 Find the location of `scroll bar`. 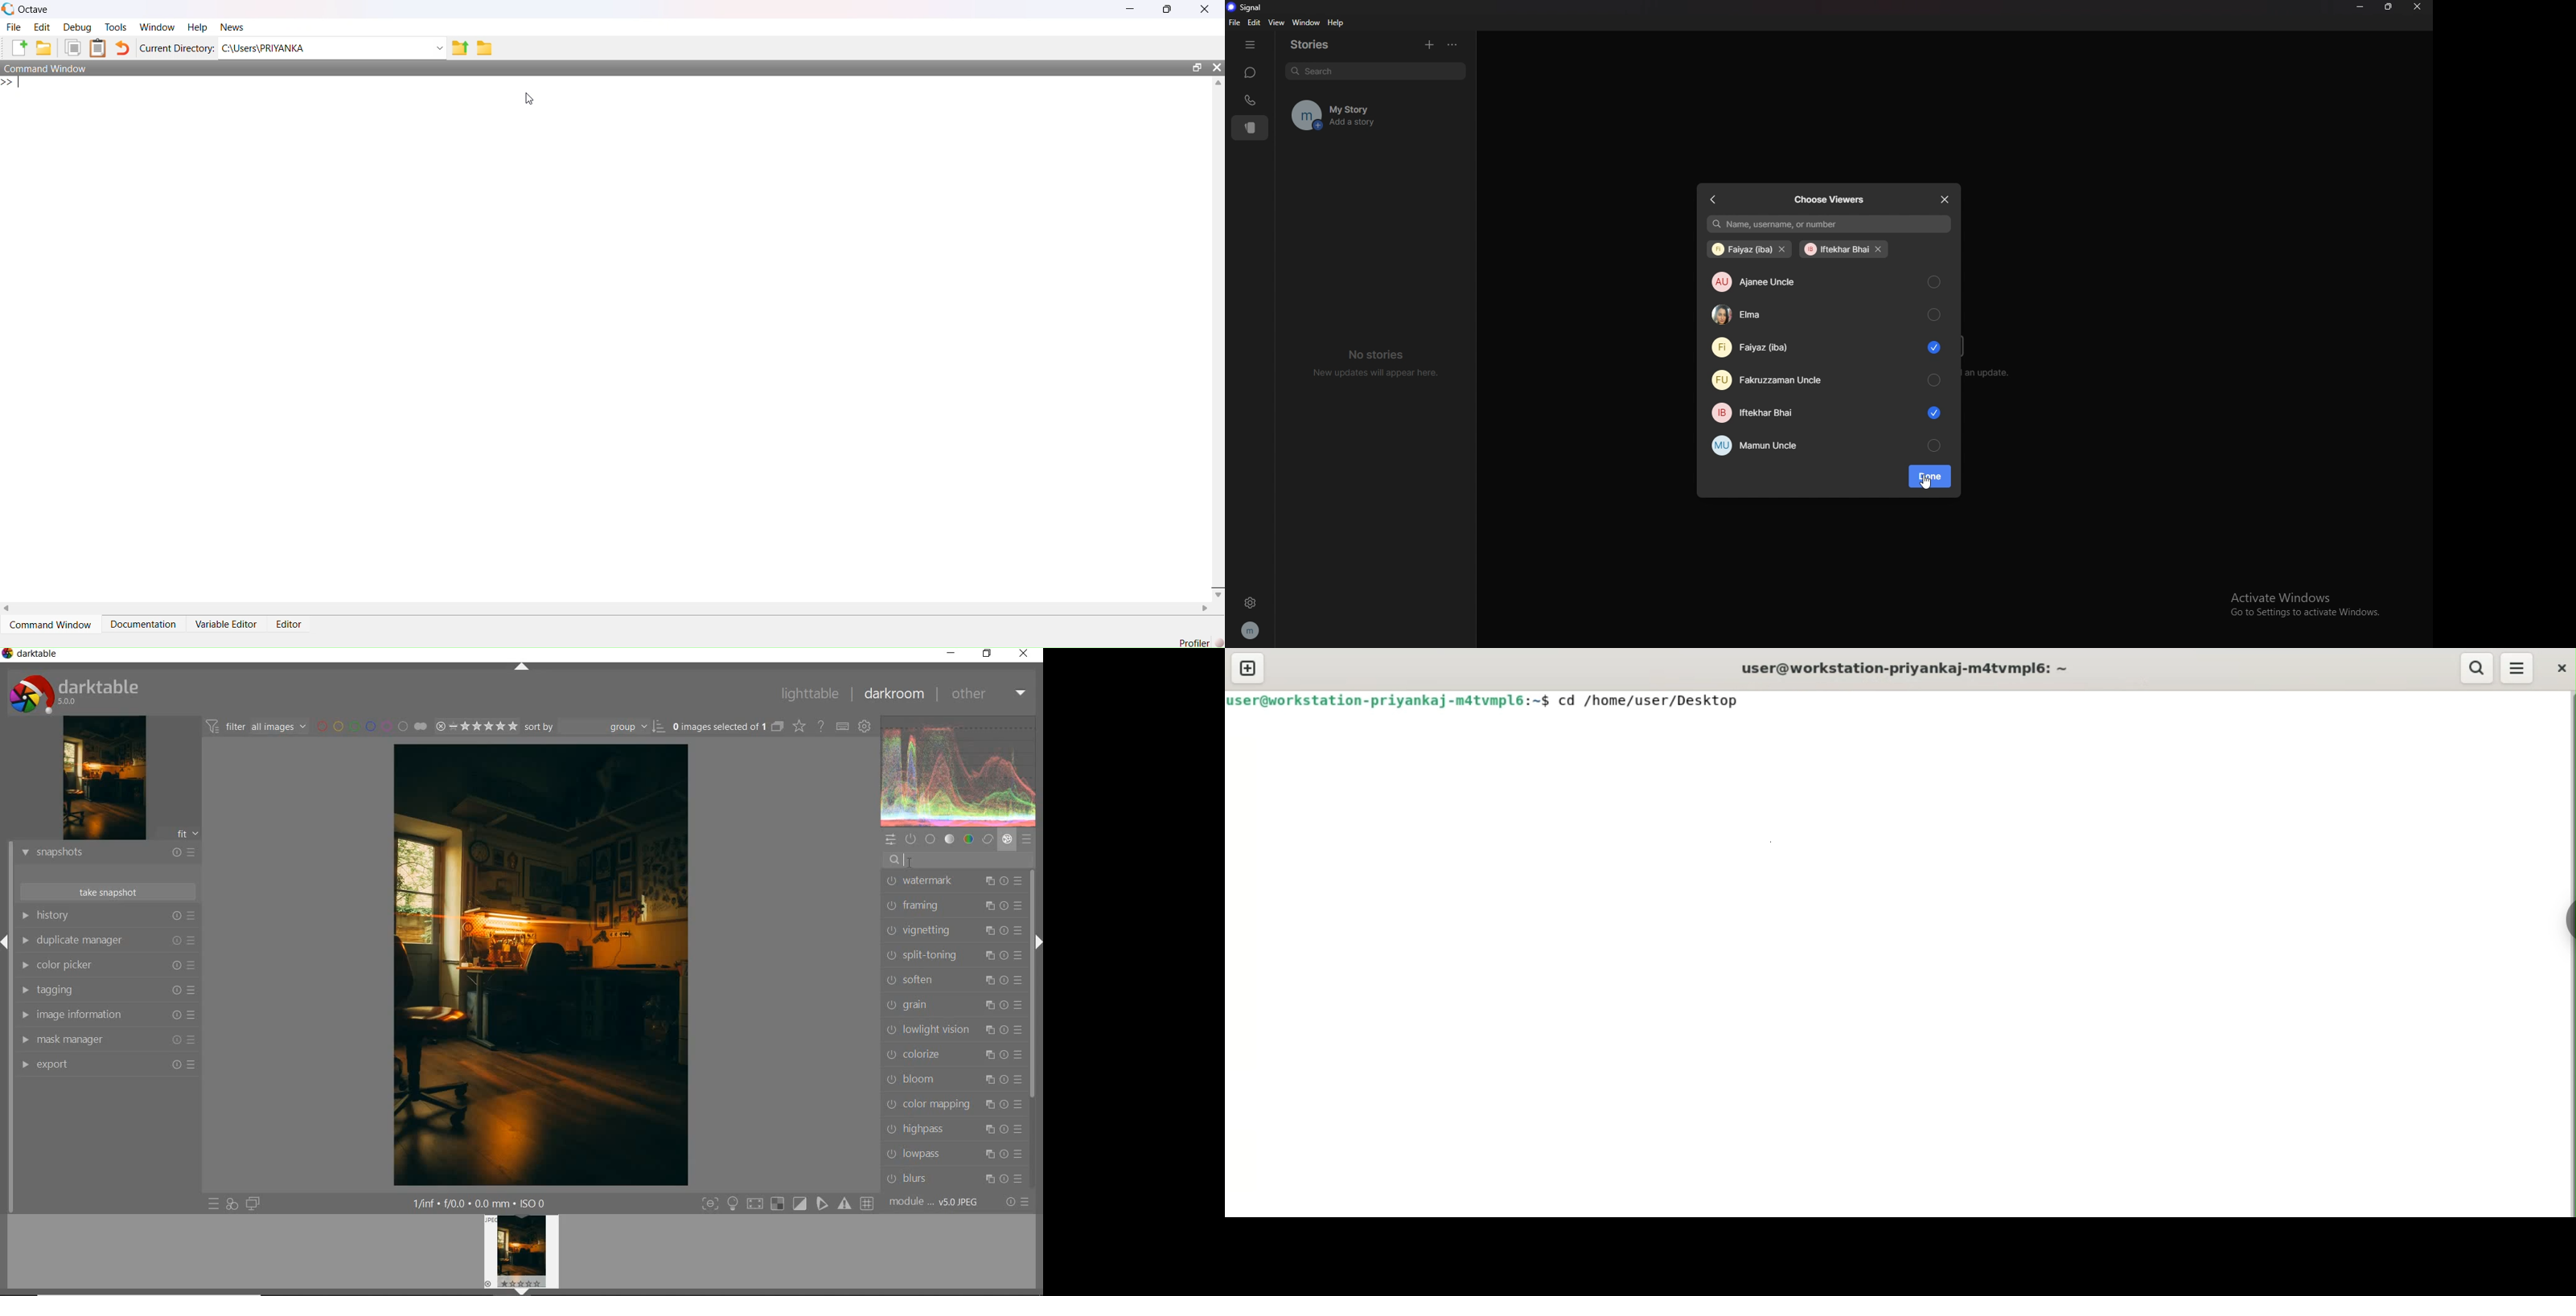

scroll bar is located at coordinates (1958, 332).